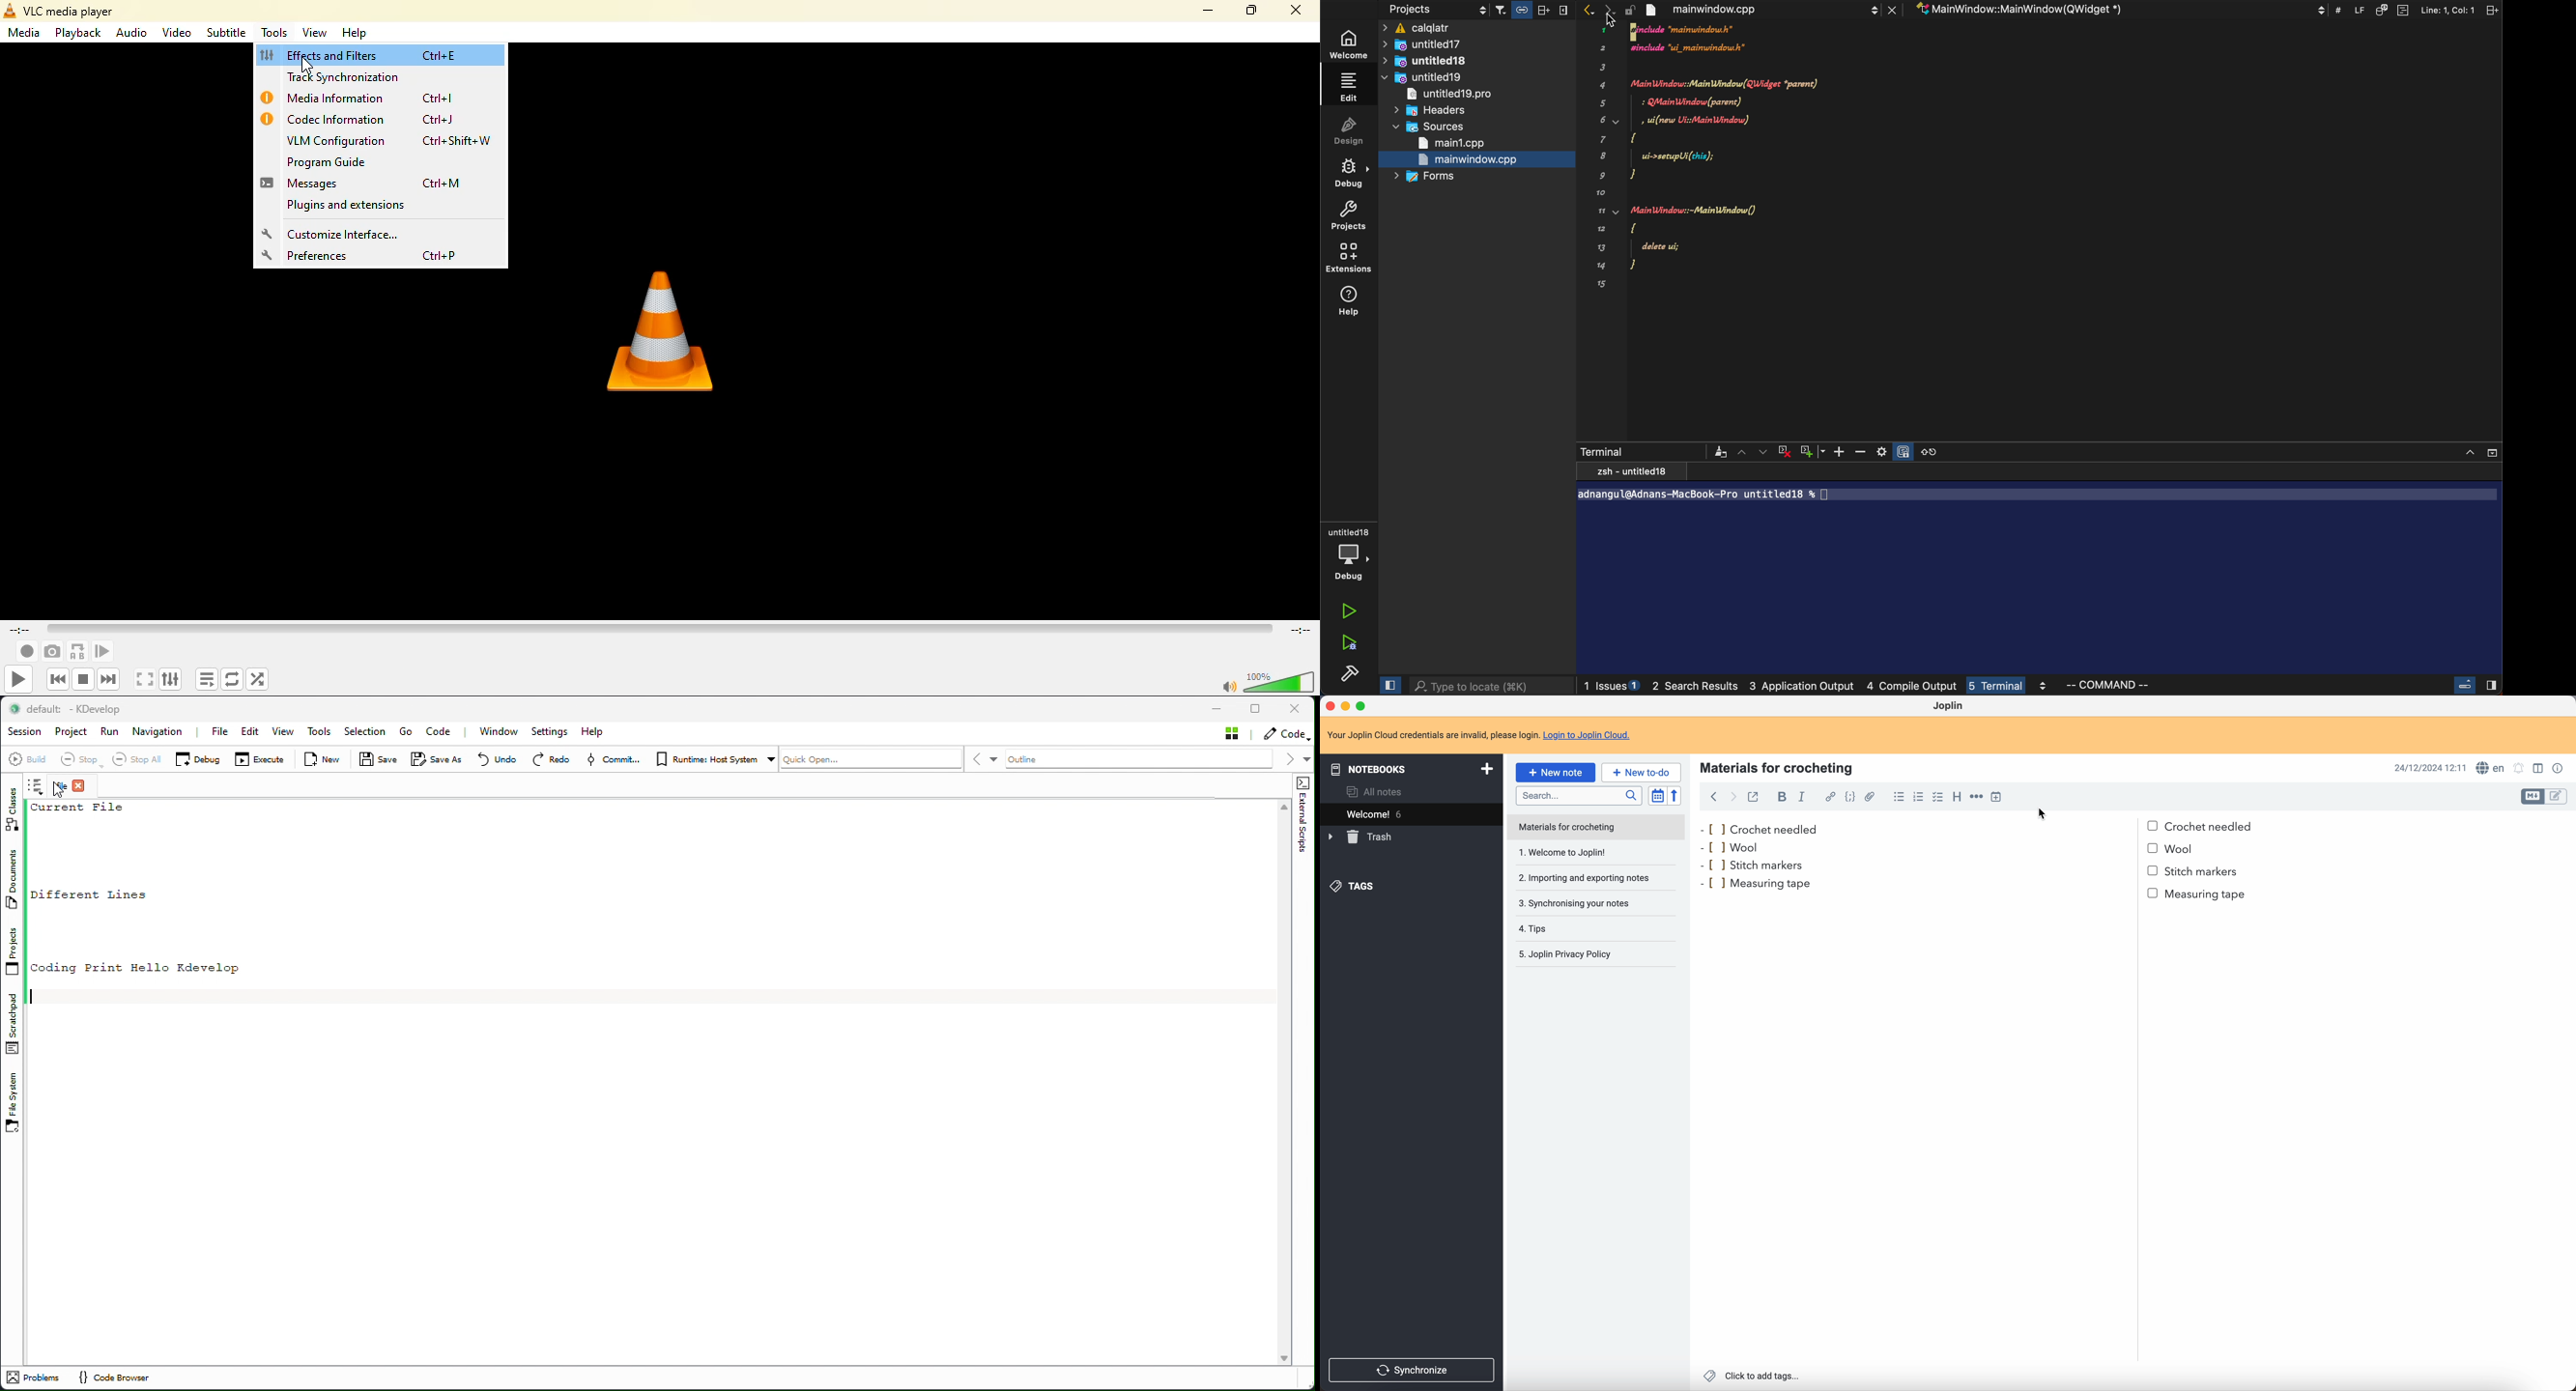 This screenshot has height=1400, width=2576. I want to click on repaint, so click(1720, 452).